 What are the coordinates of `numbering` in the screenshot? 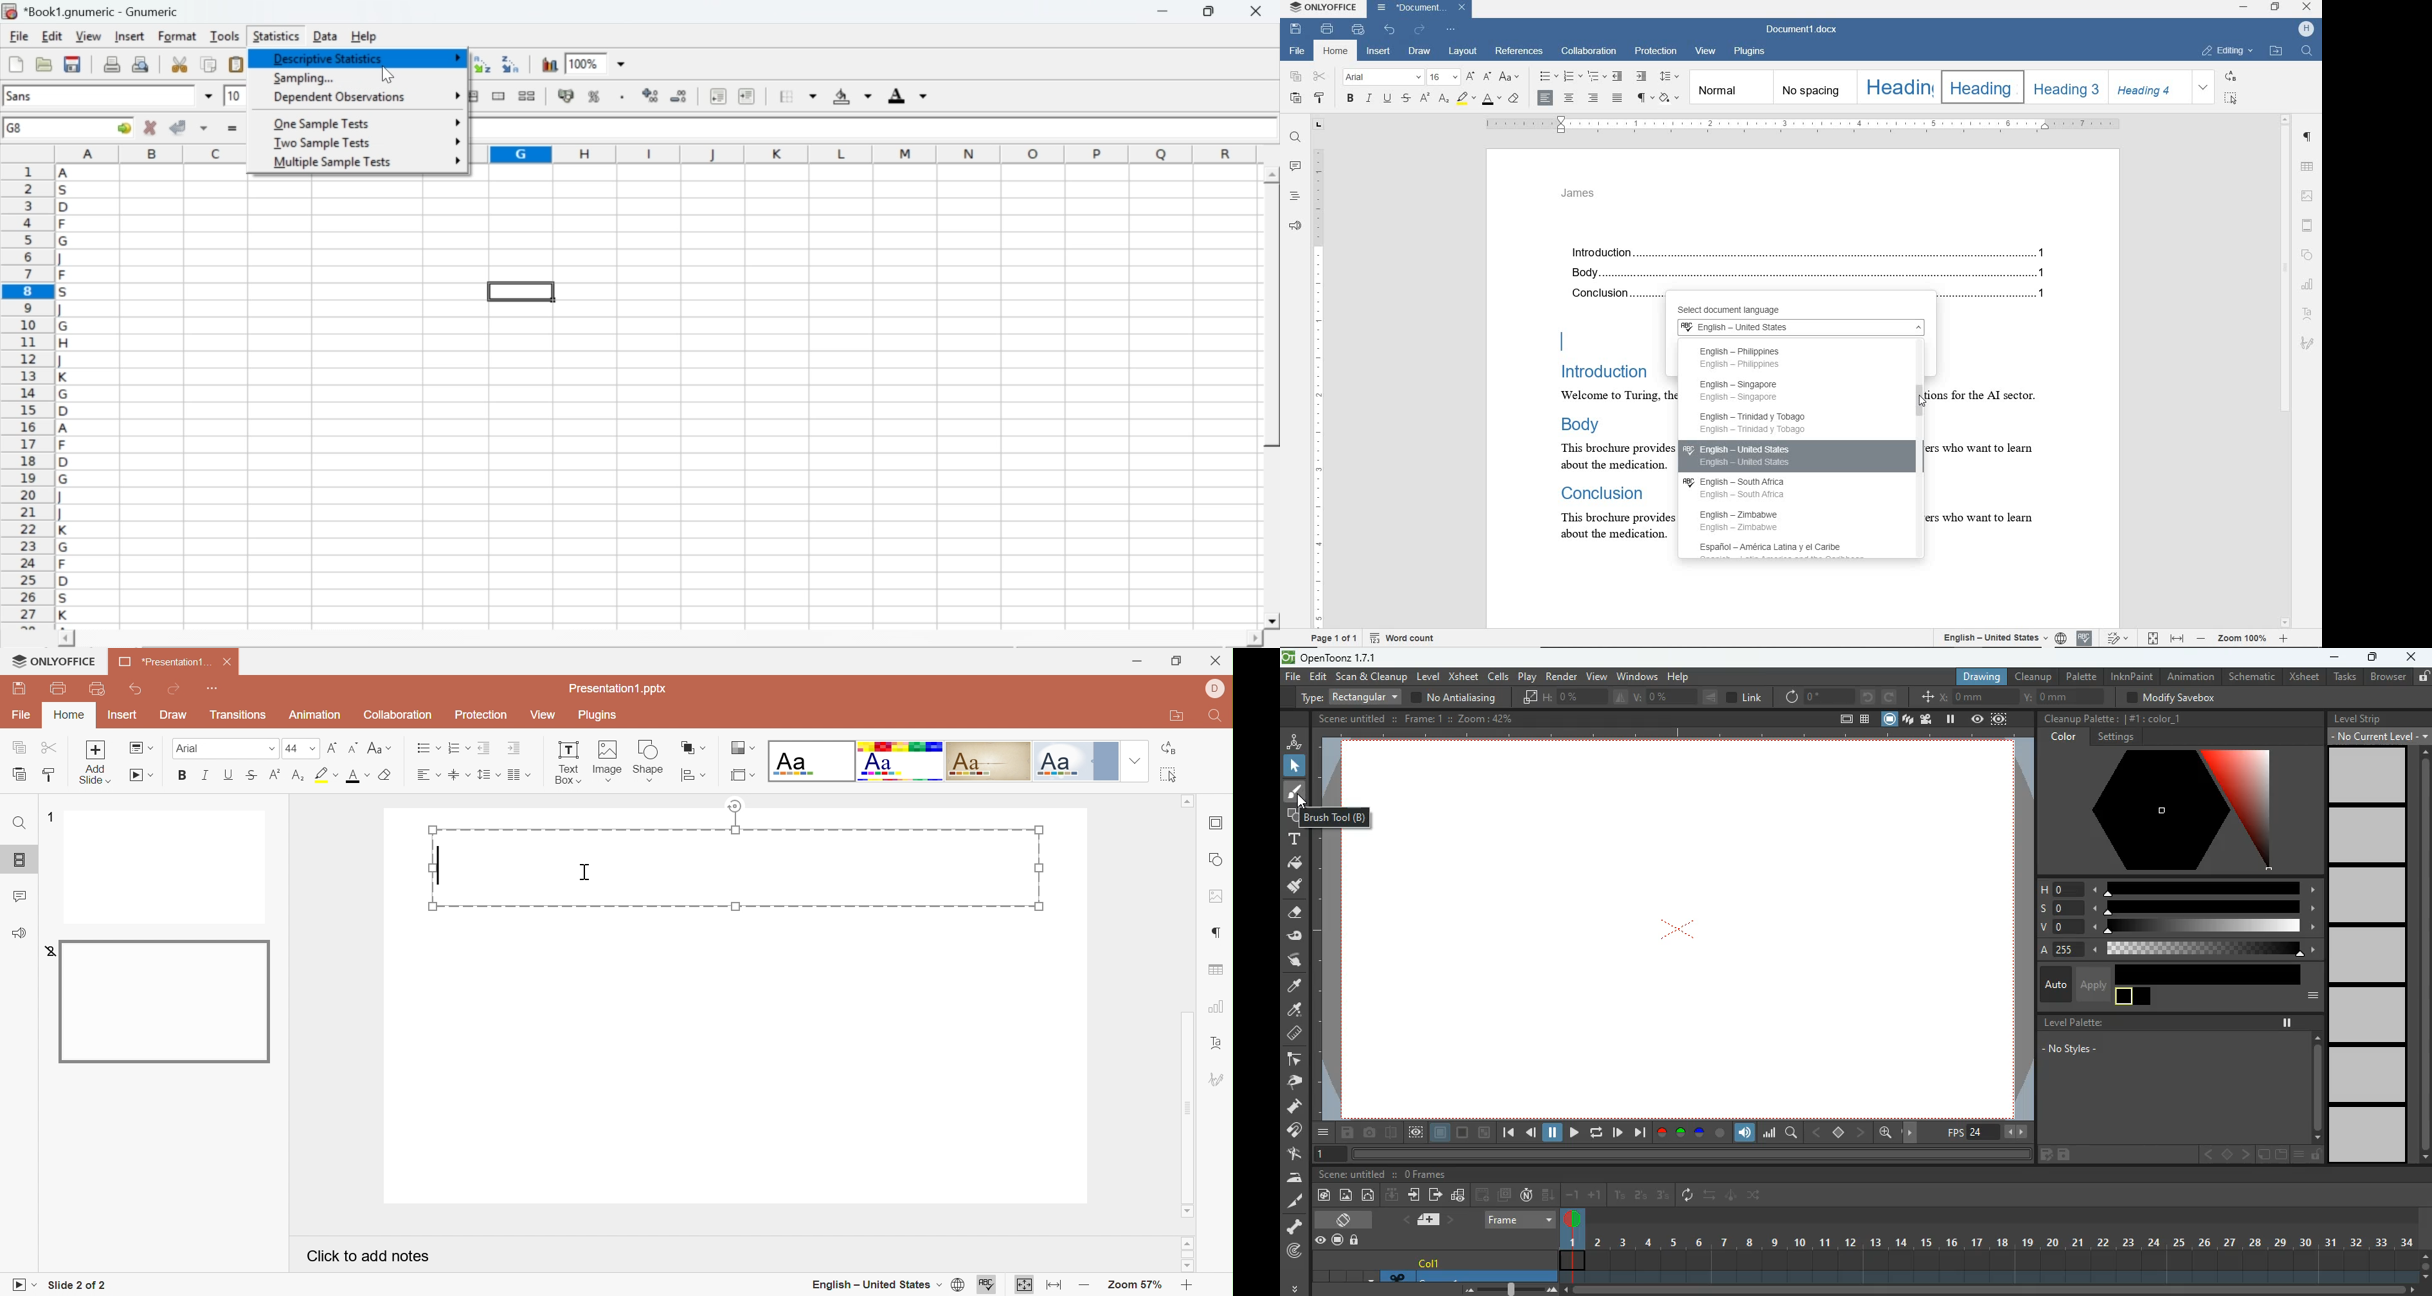 It's located at (1574, 76).